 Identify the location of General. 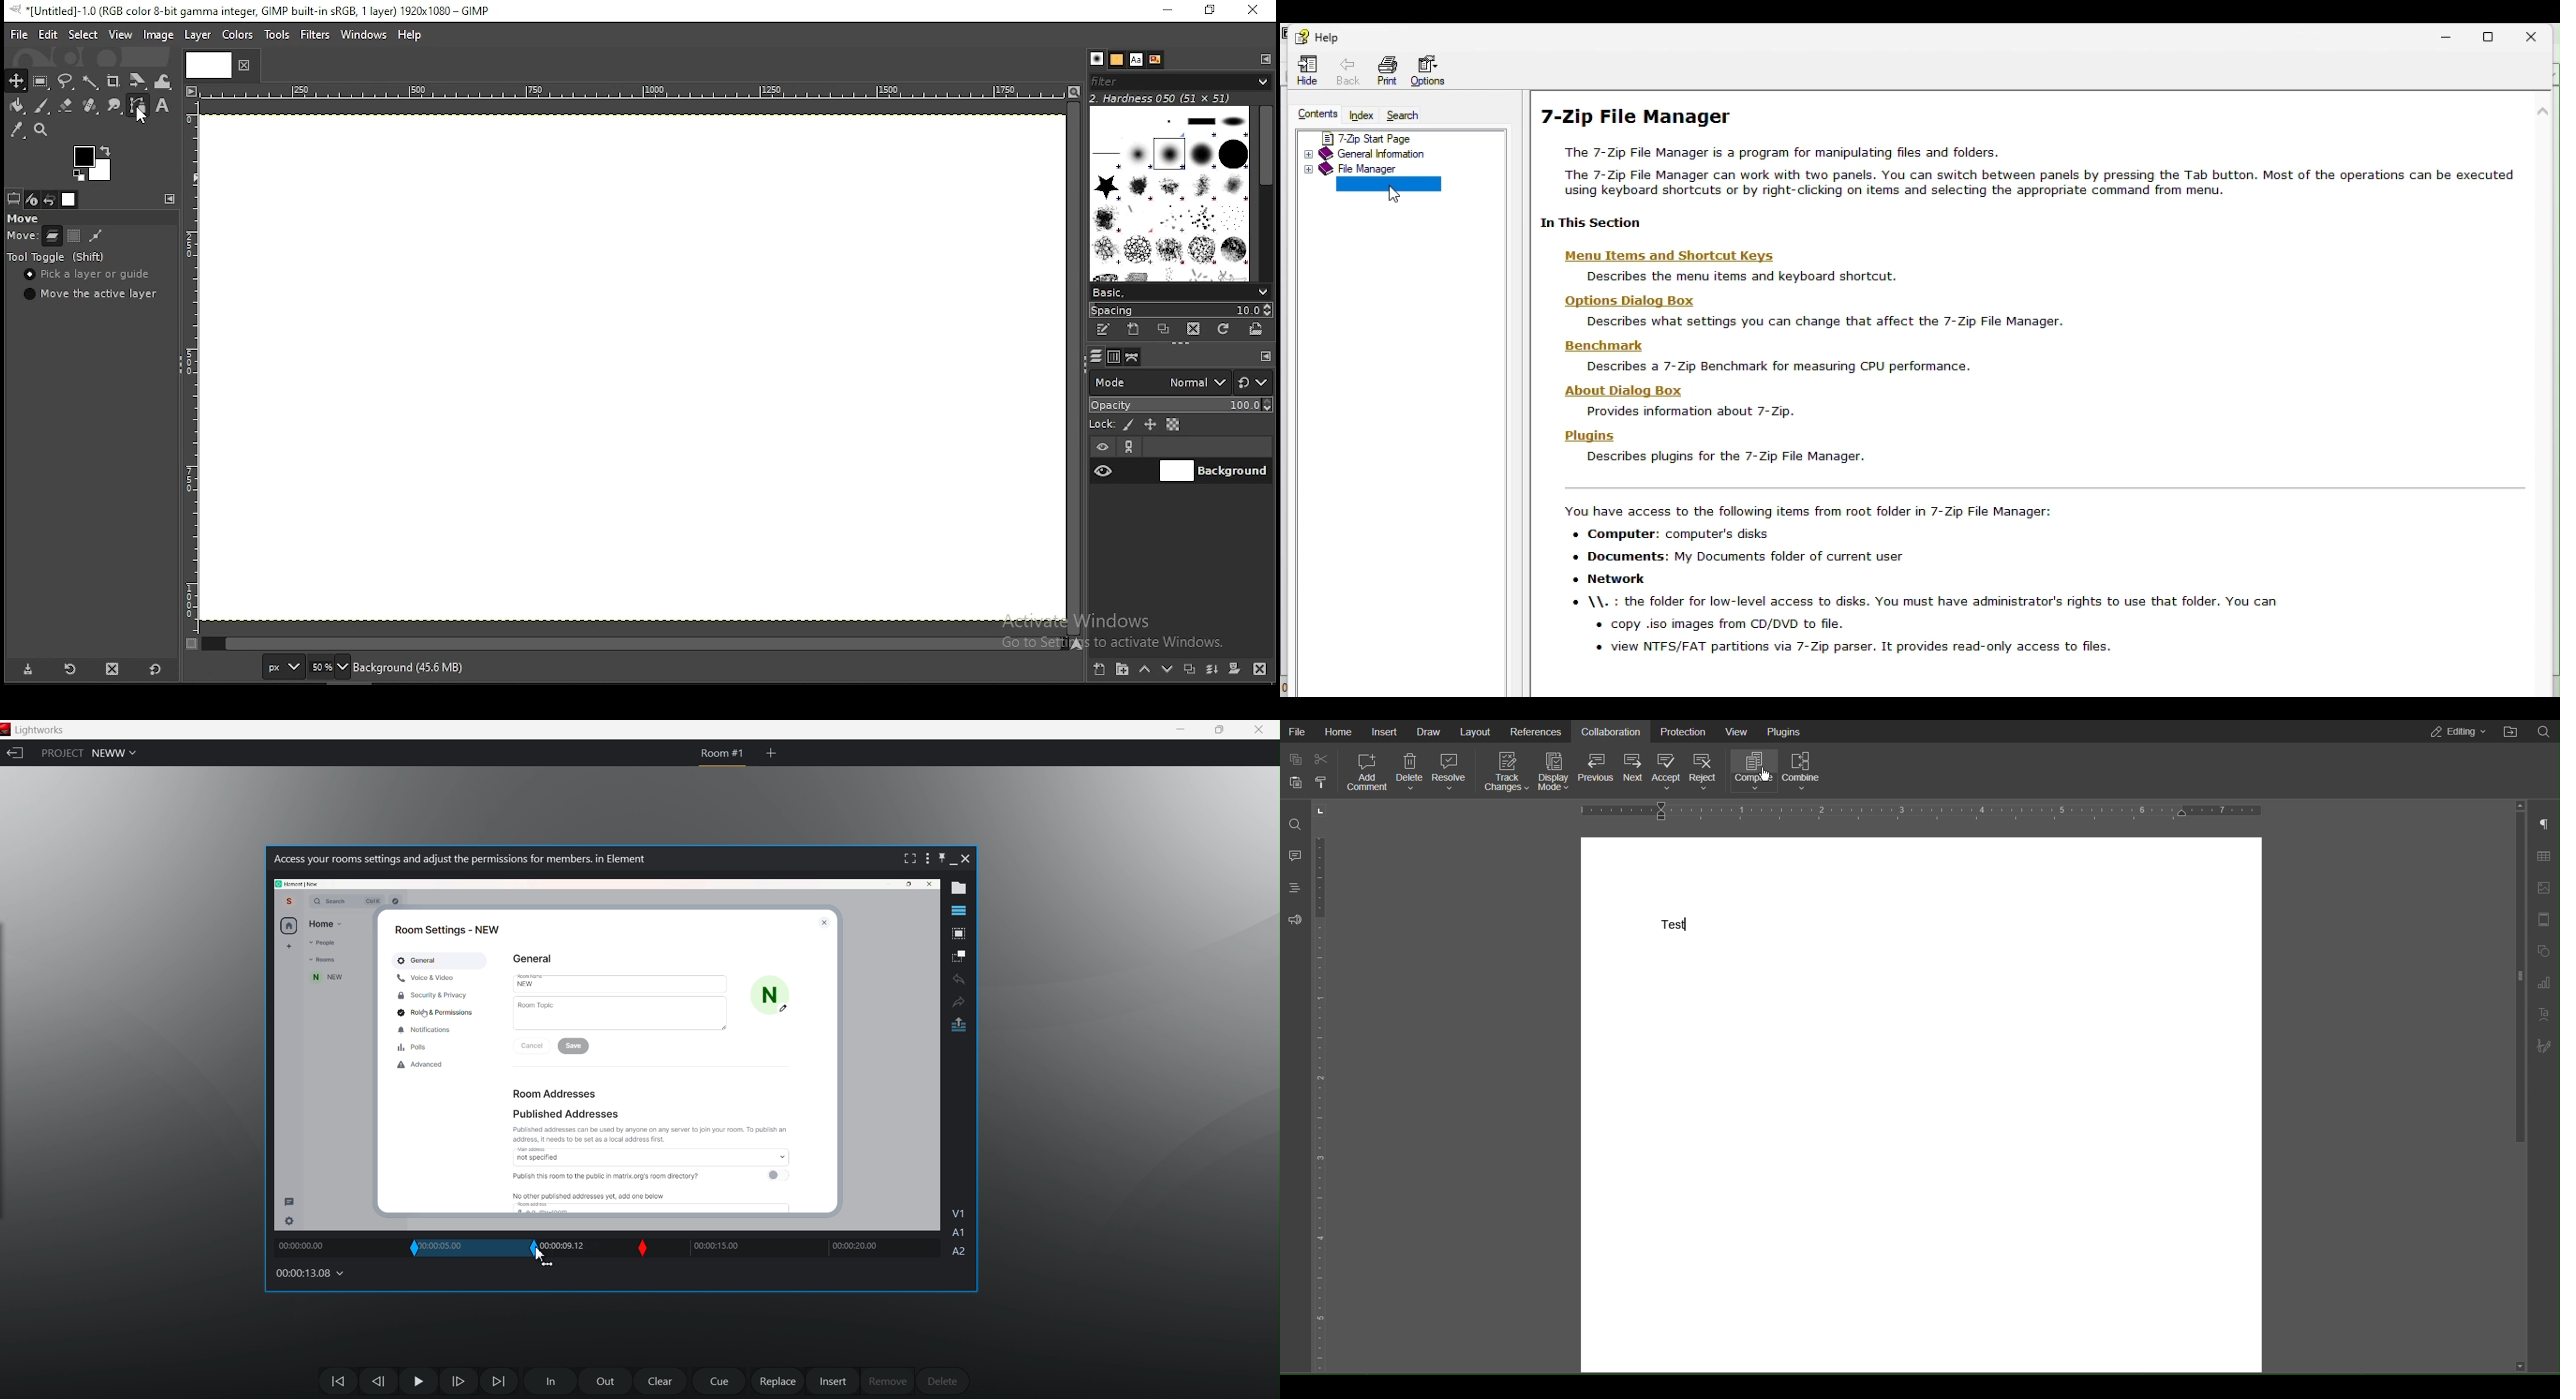
(419, 960).